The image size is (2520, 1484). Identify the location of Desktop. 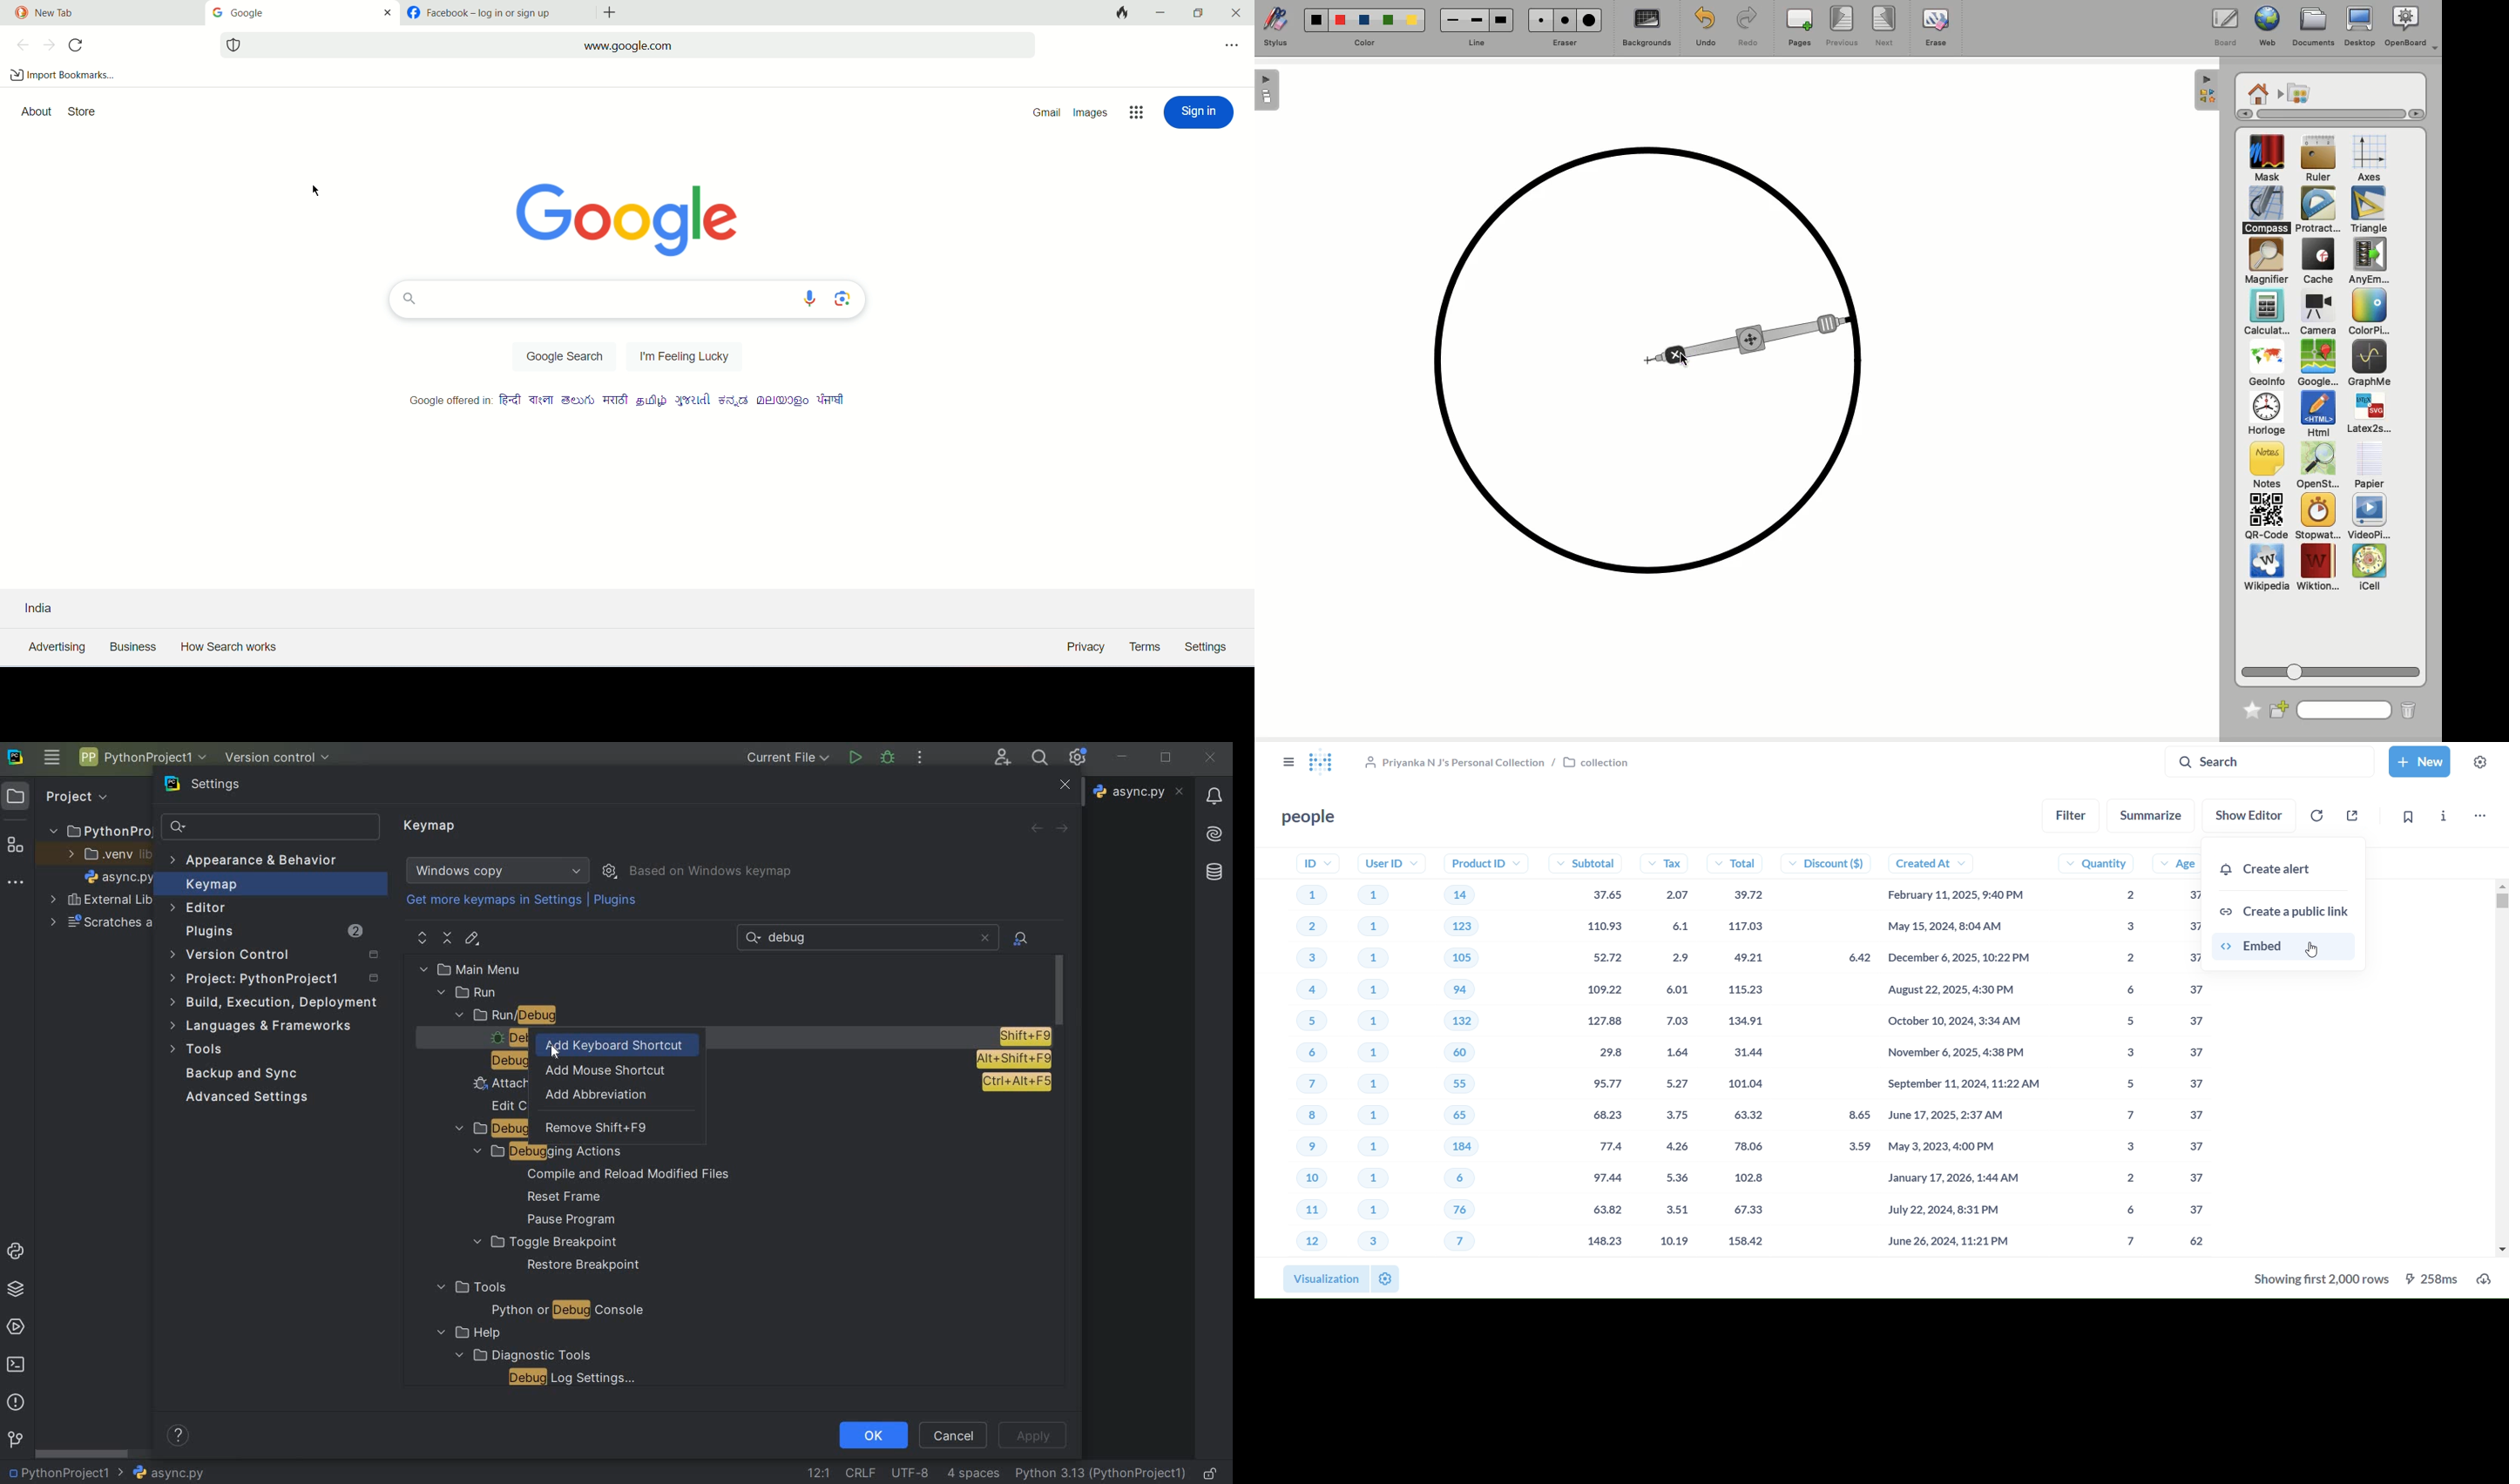
(2360, 30).